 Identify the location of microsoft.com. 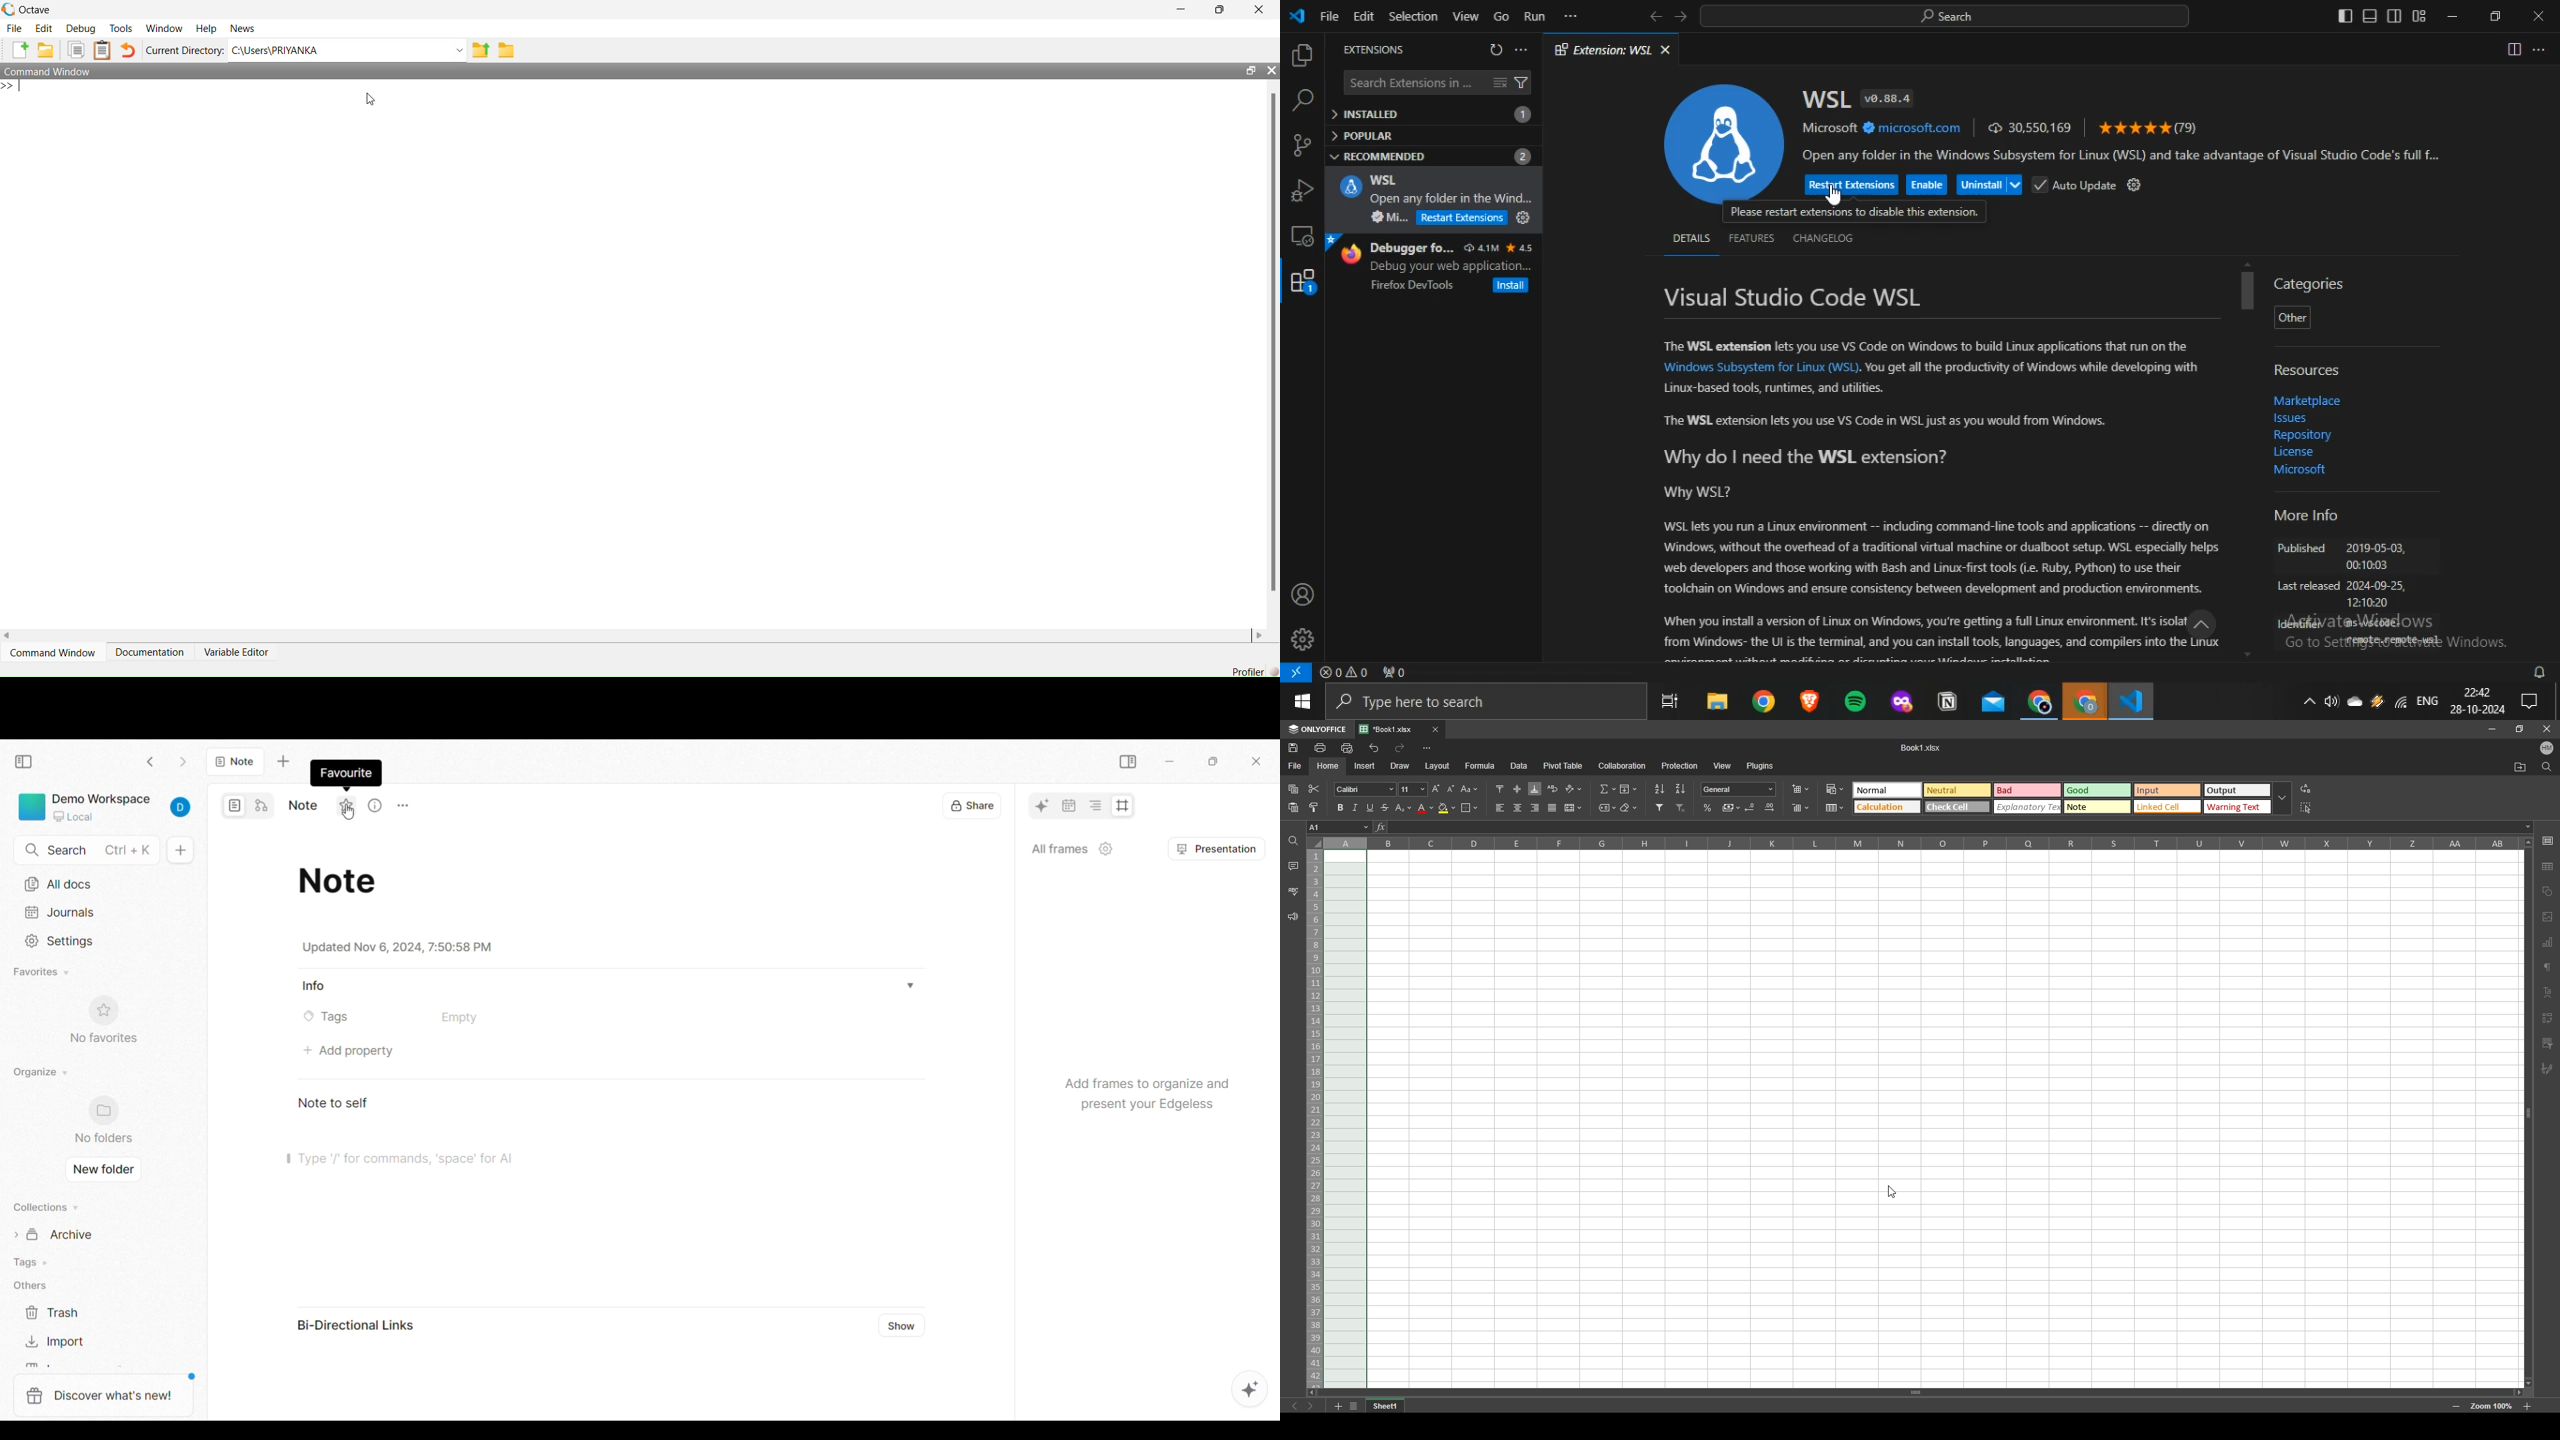
(1913, 128).